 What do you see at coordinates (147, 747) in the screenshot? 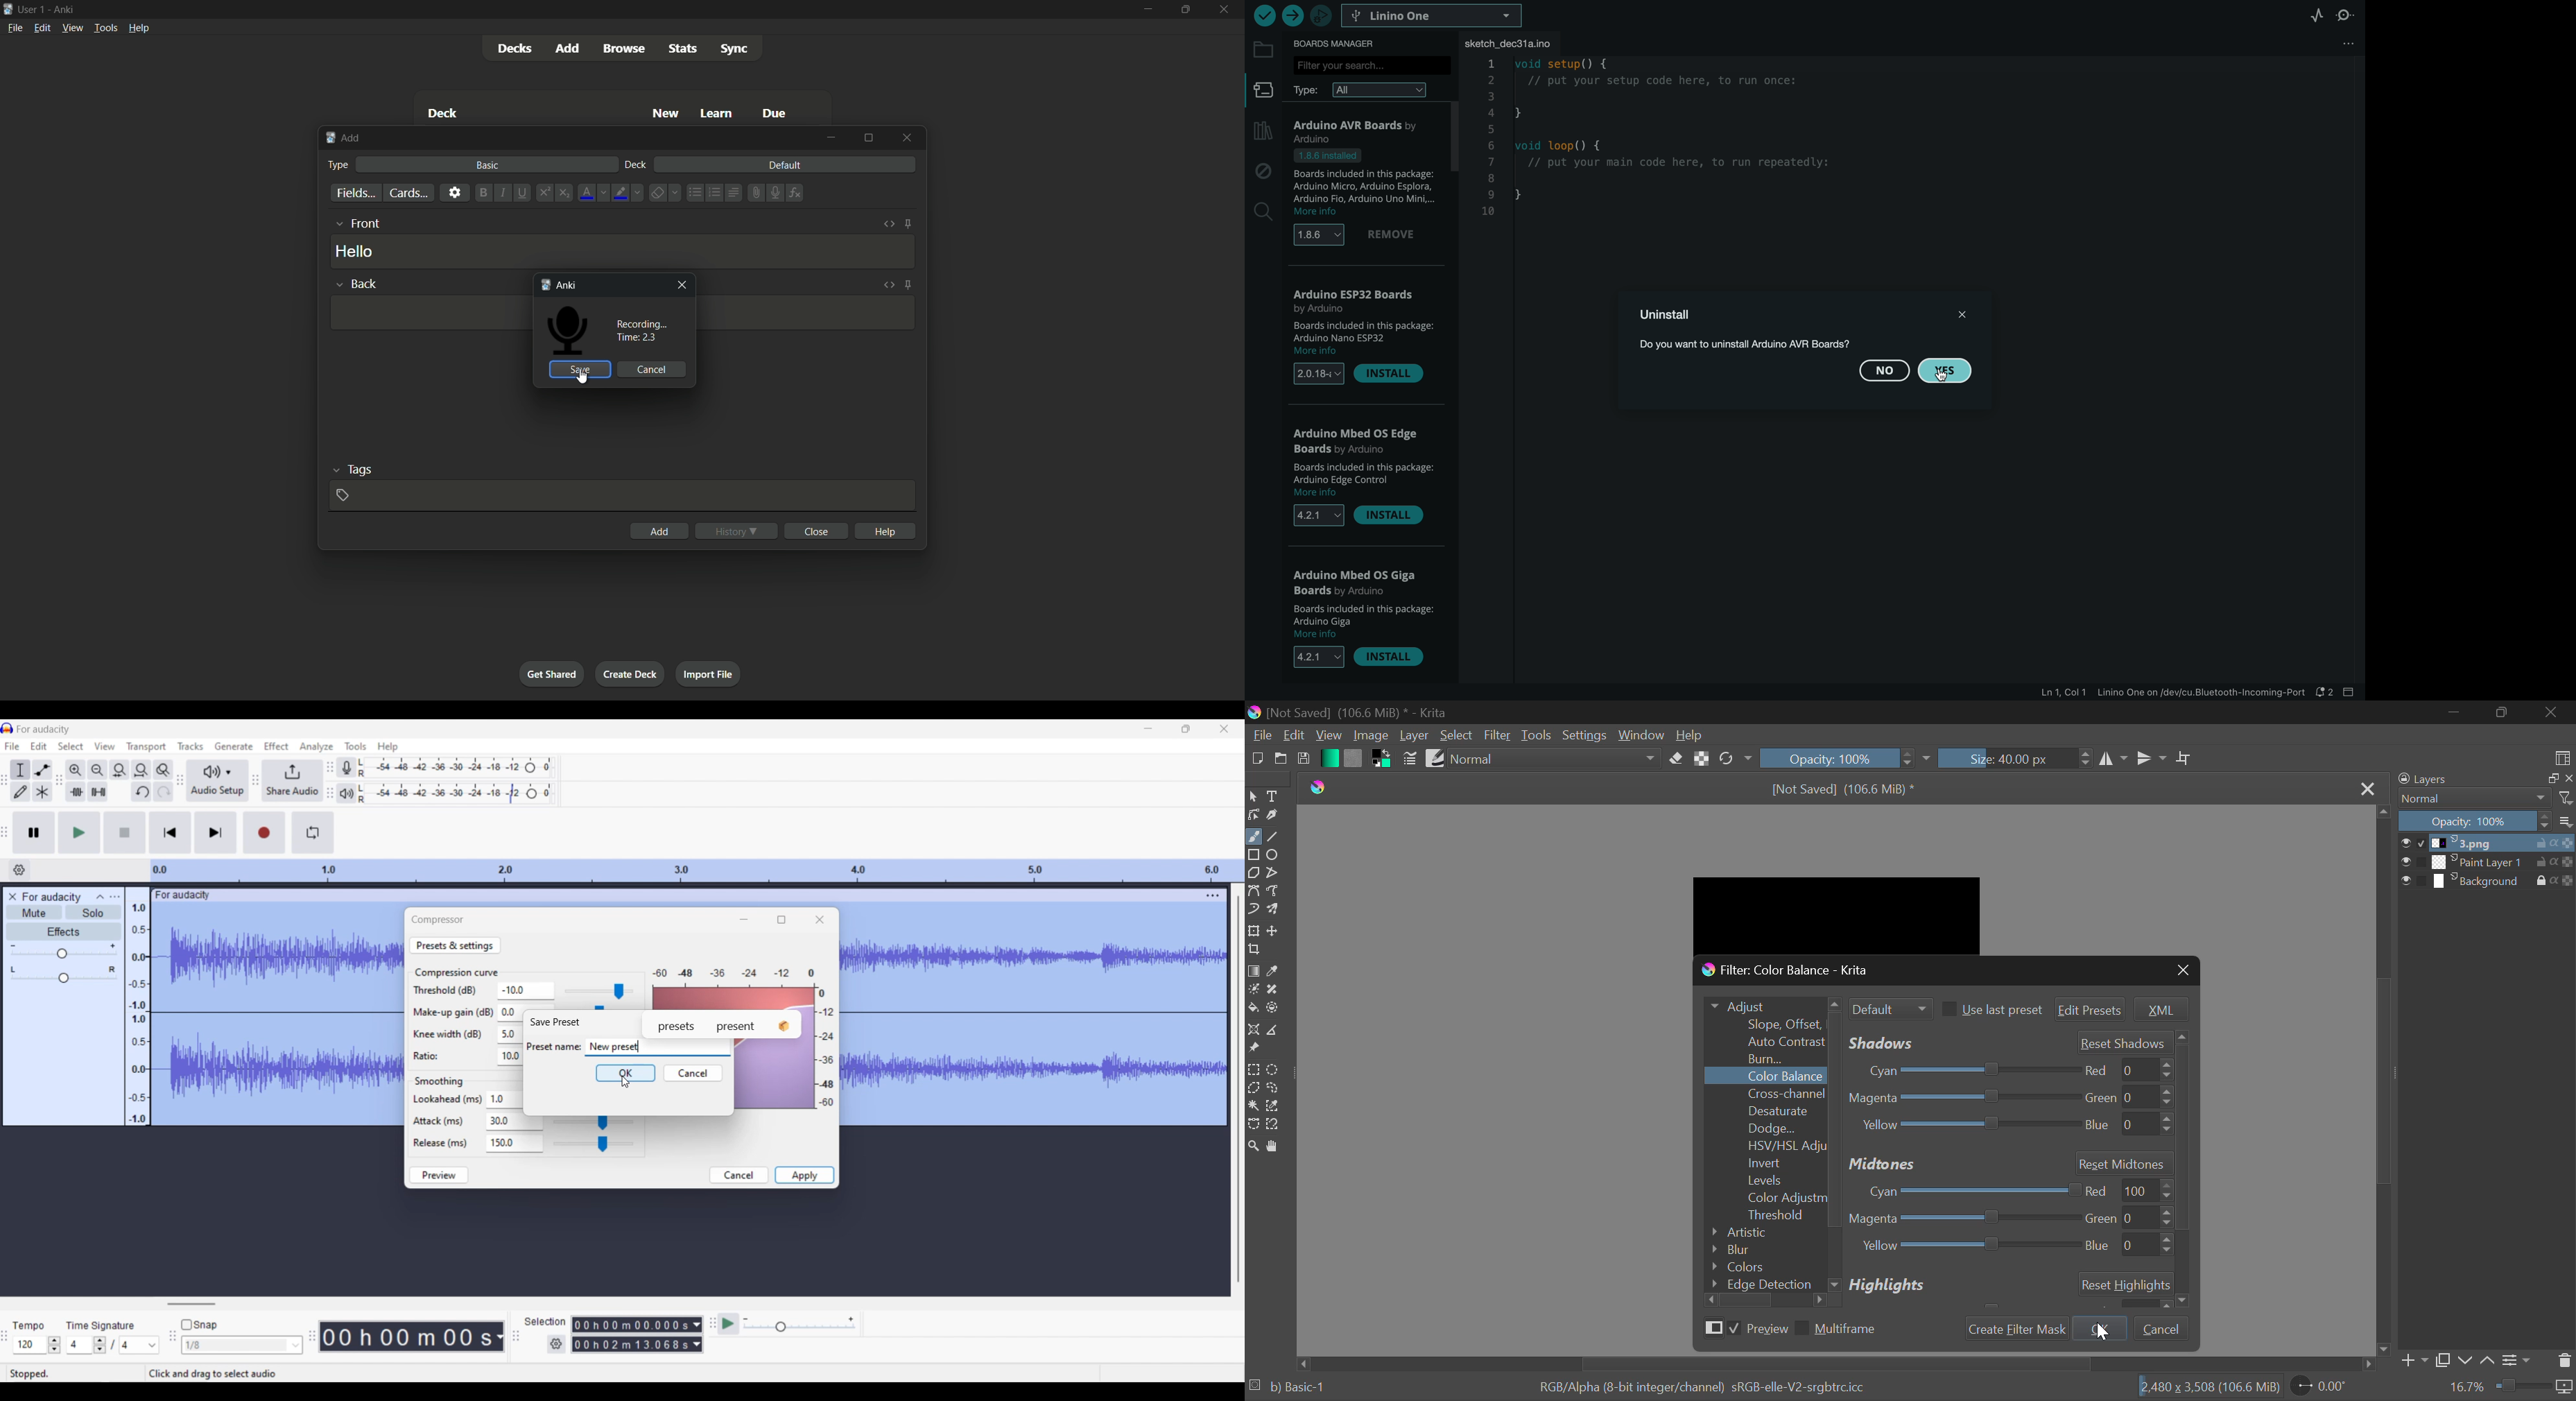
I see `Transport` at bounding box center [147, 747].